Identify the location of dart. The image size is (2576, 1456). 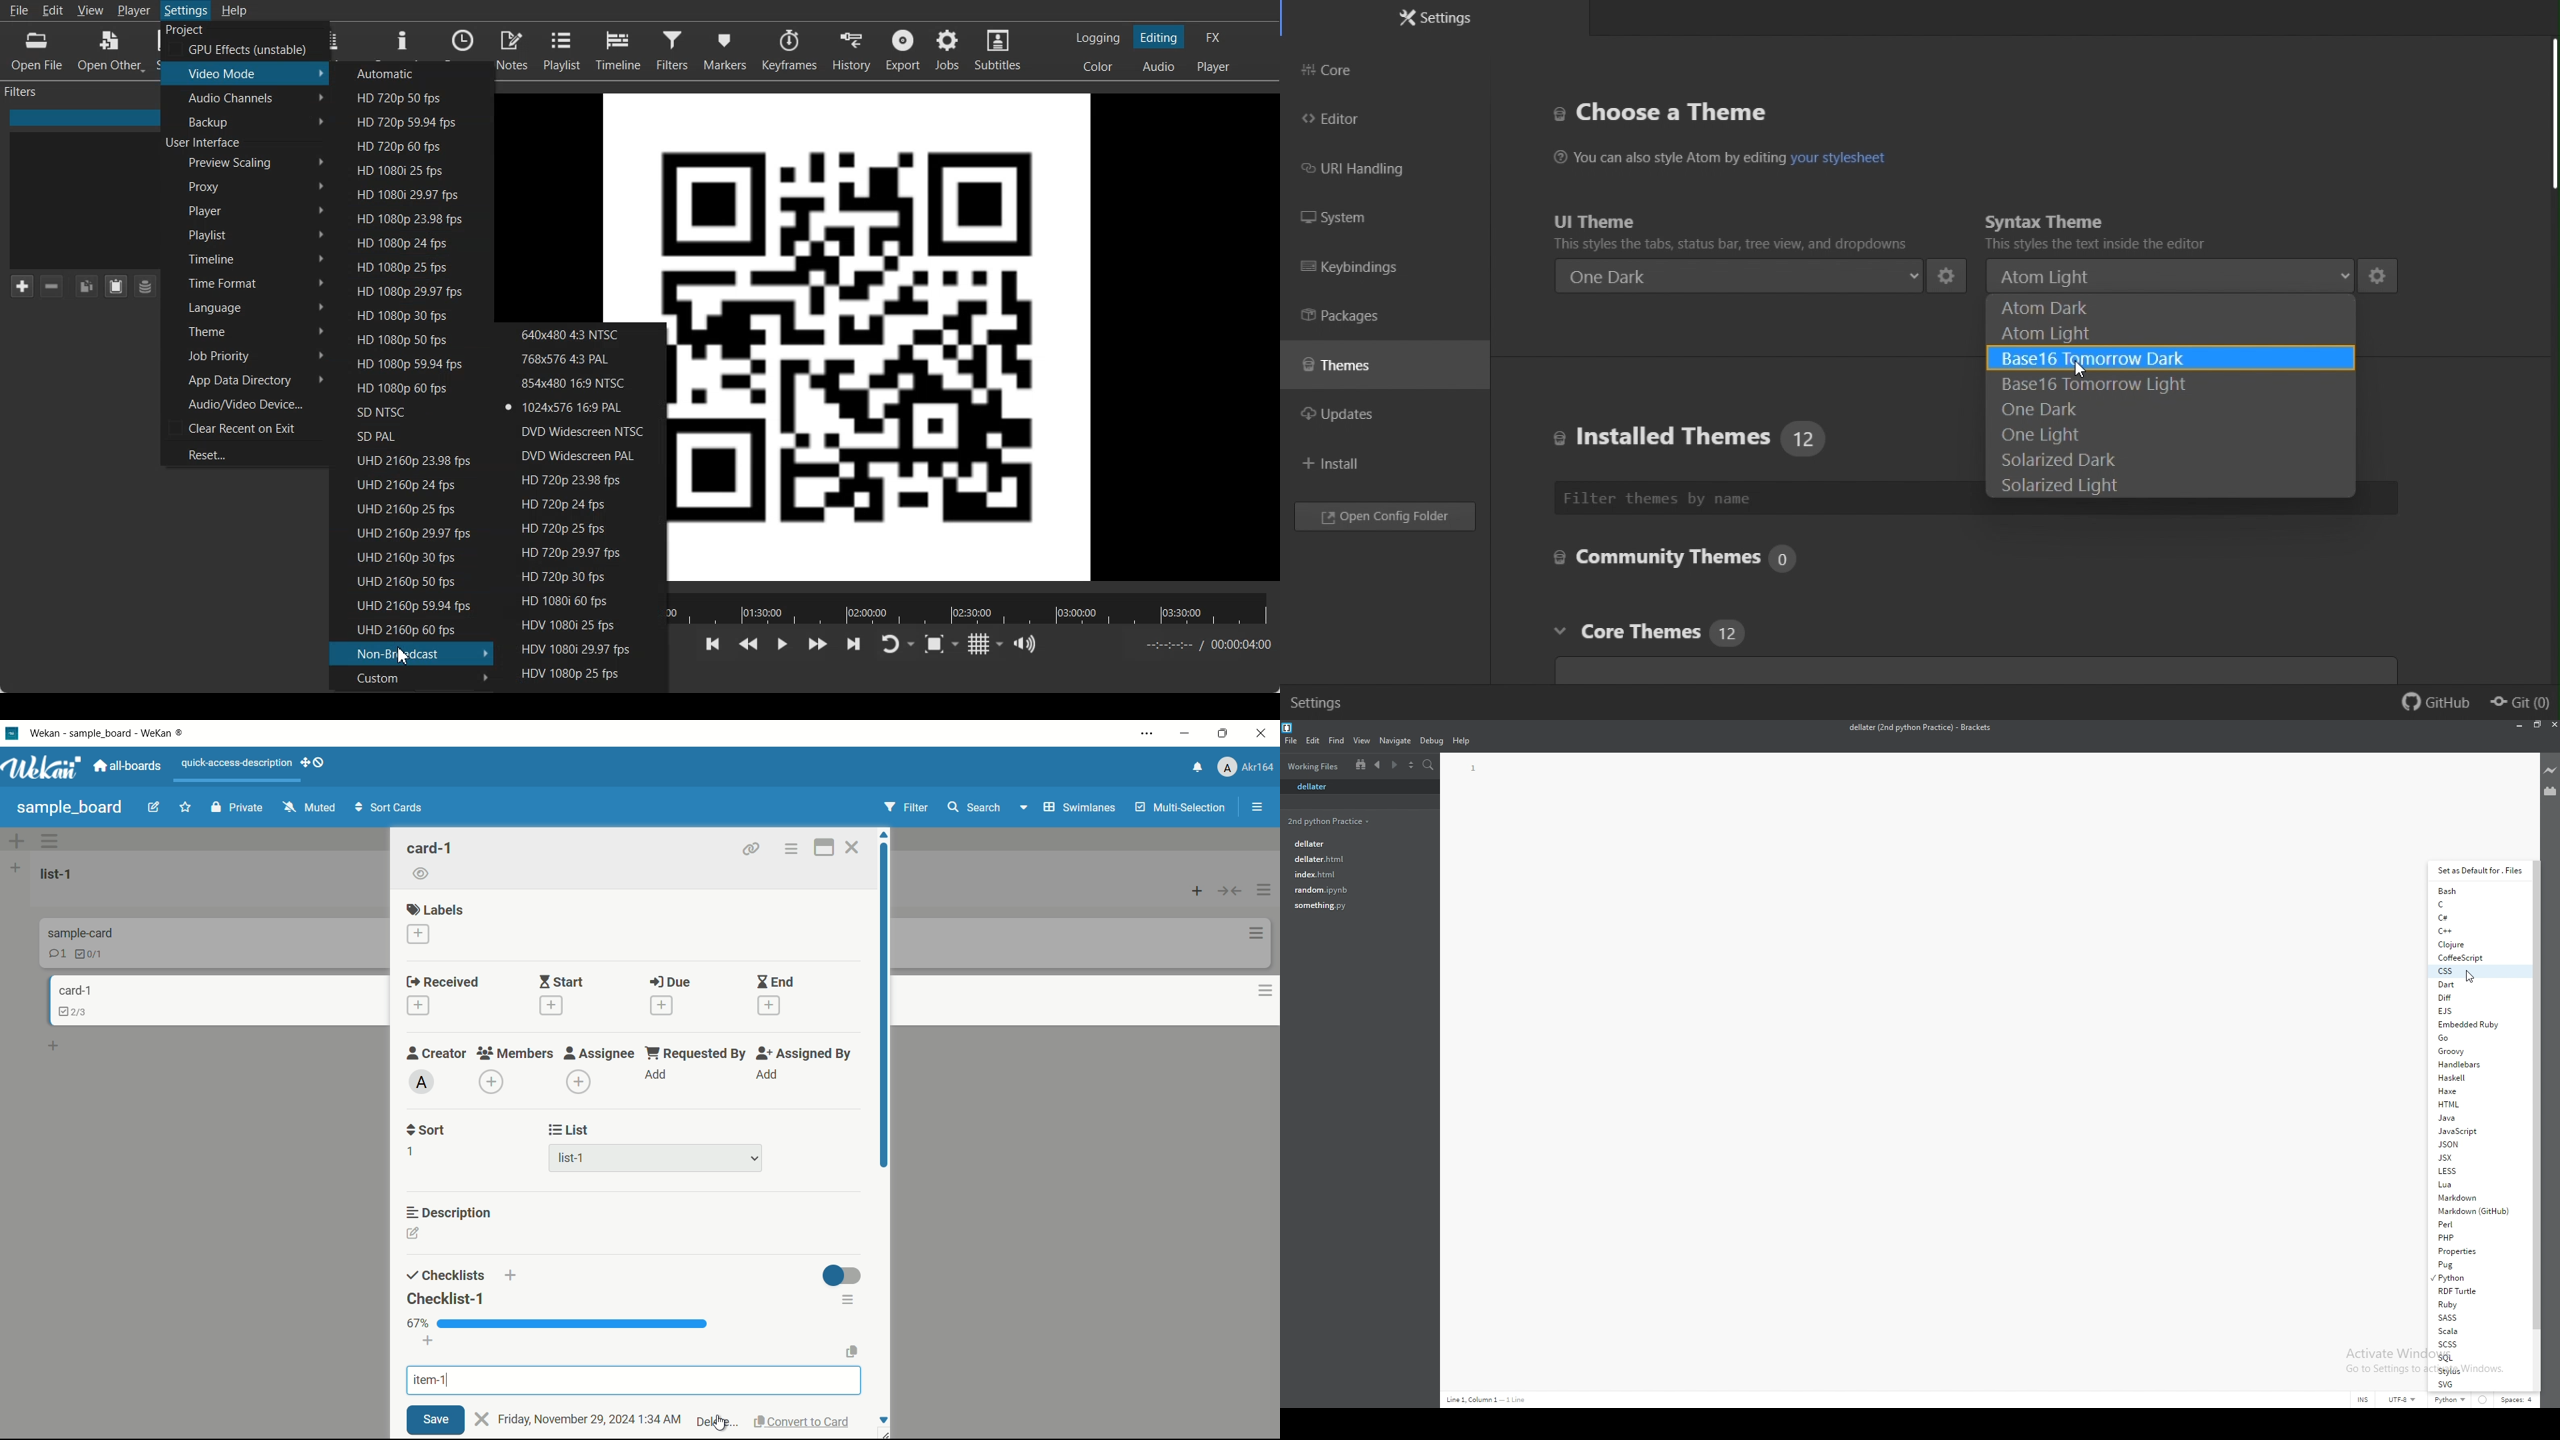
(2477, 983).